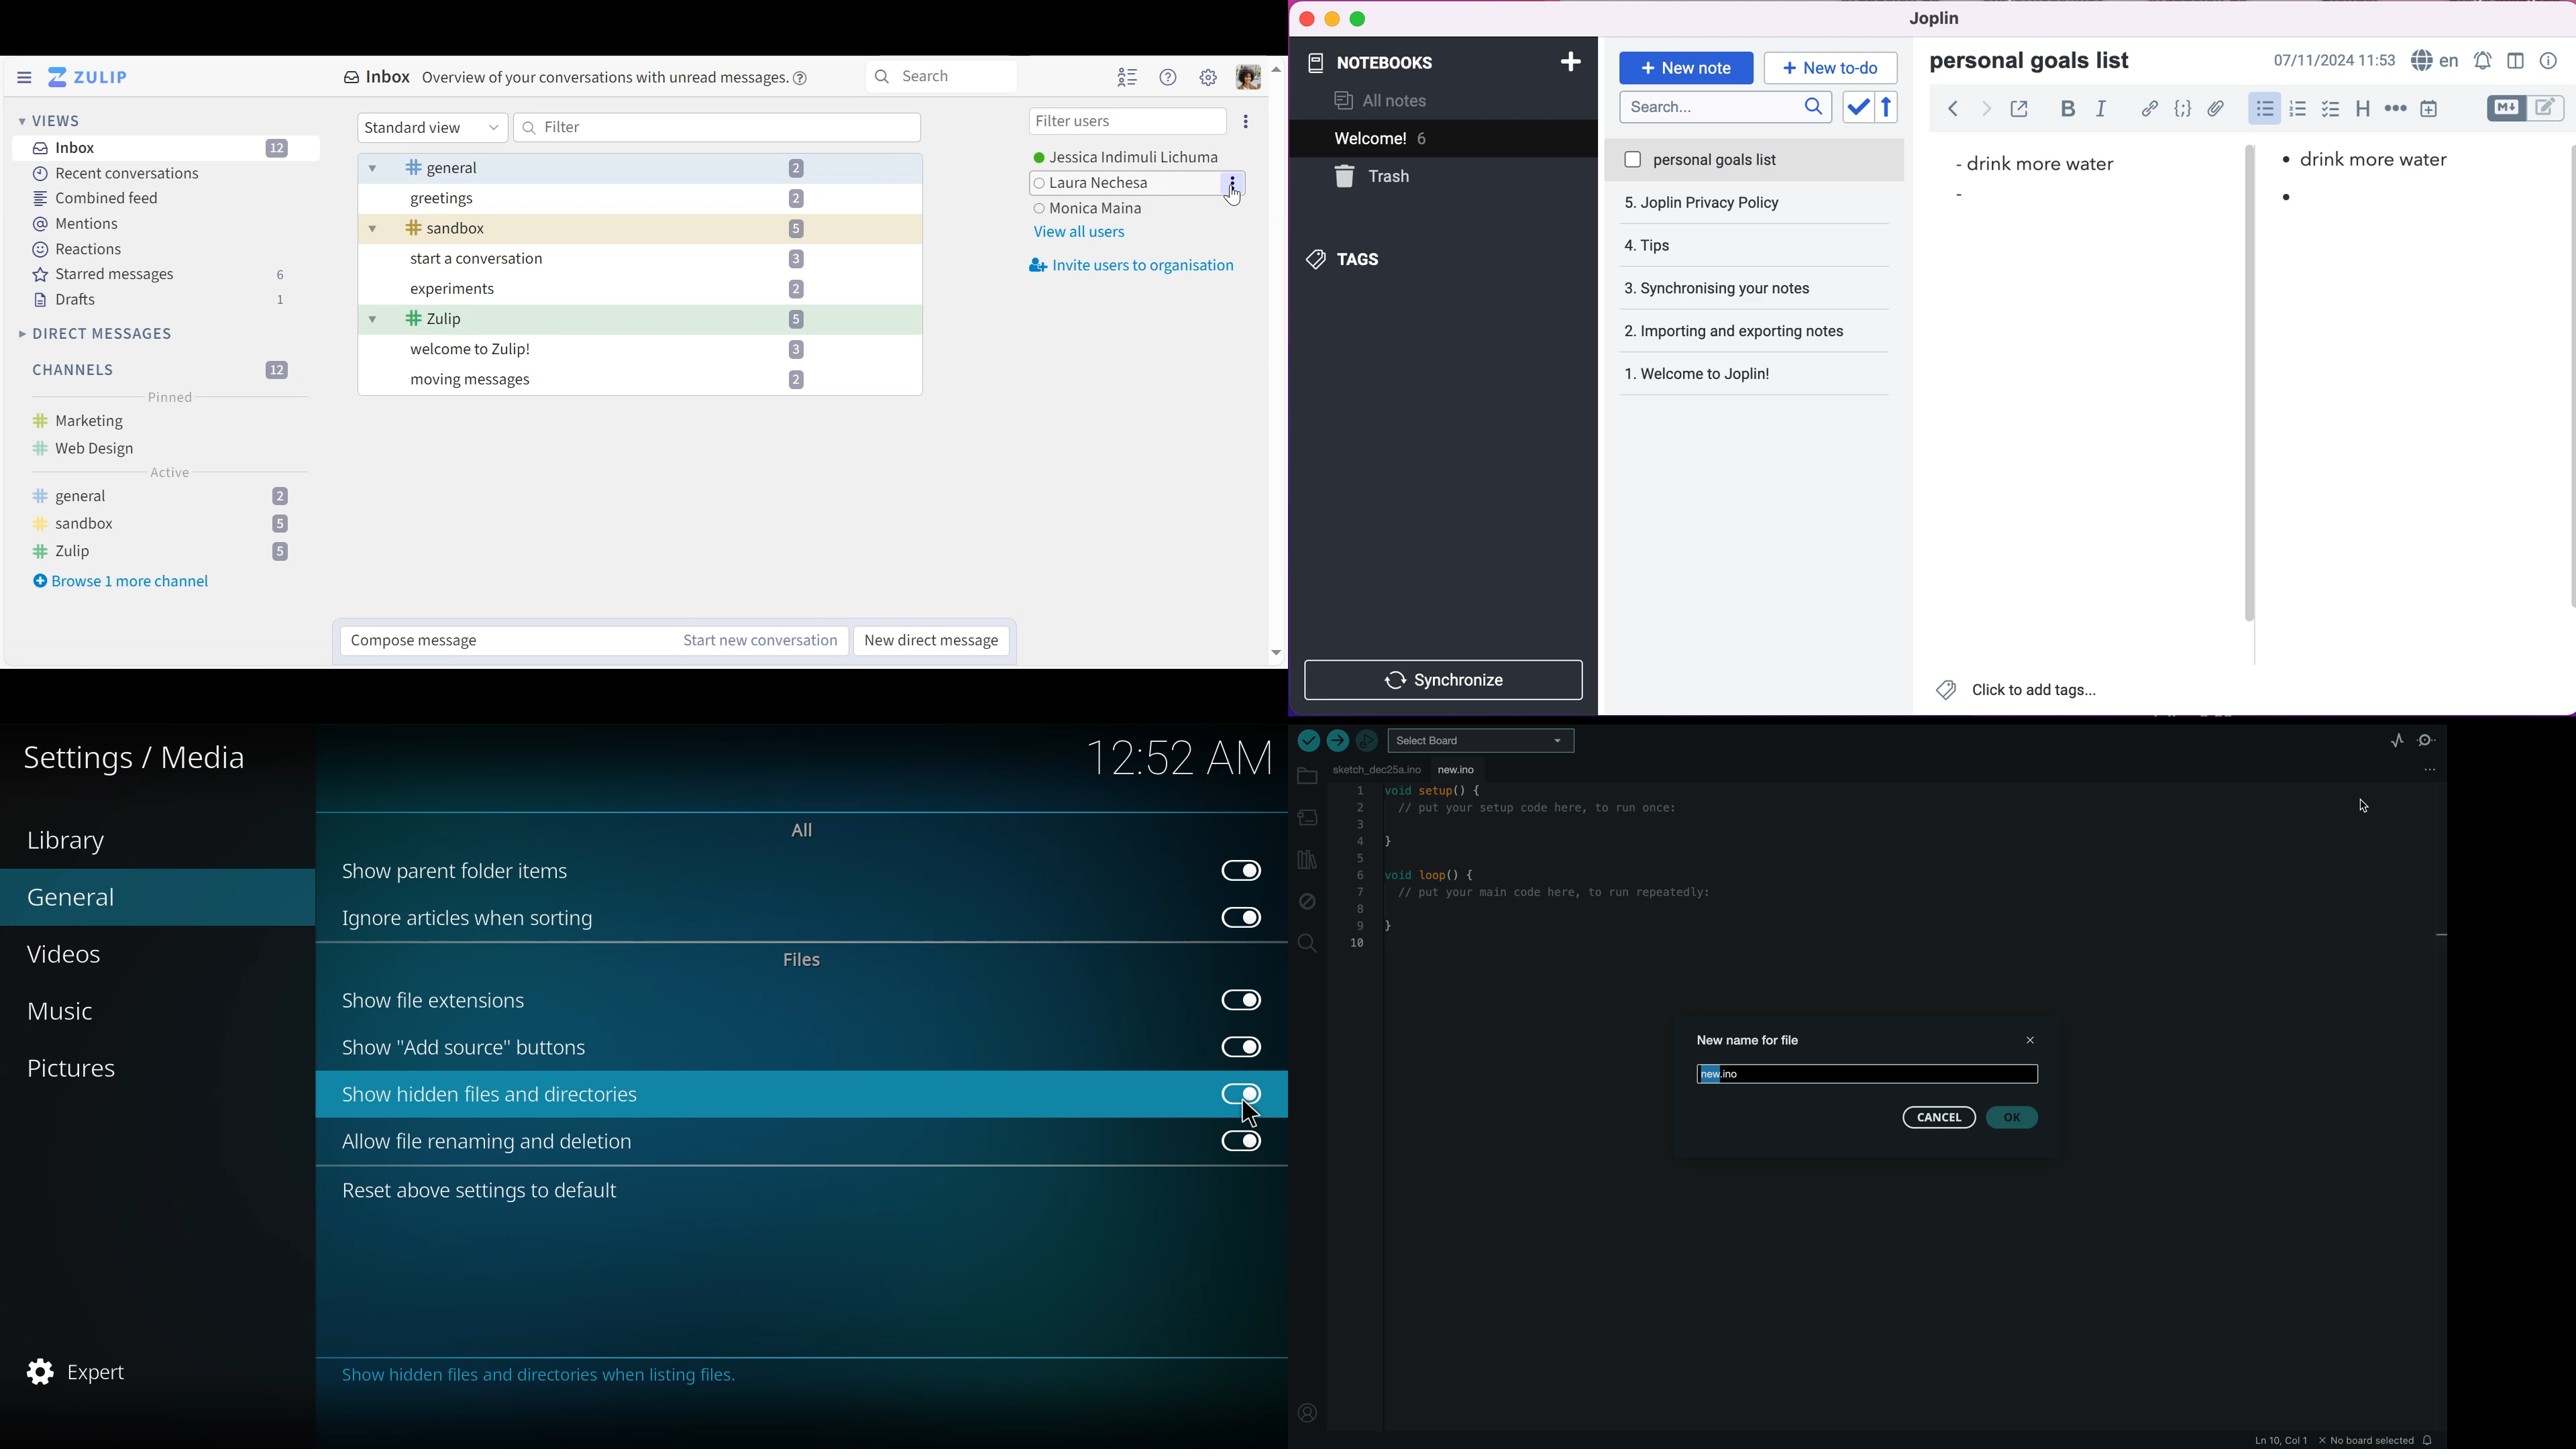 This screenshot has width=2576, height=1456. I want to click on Cursor, so click(1234, 198).